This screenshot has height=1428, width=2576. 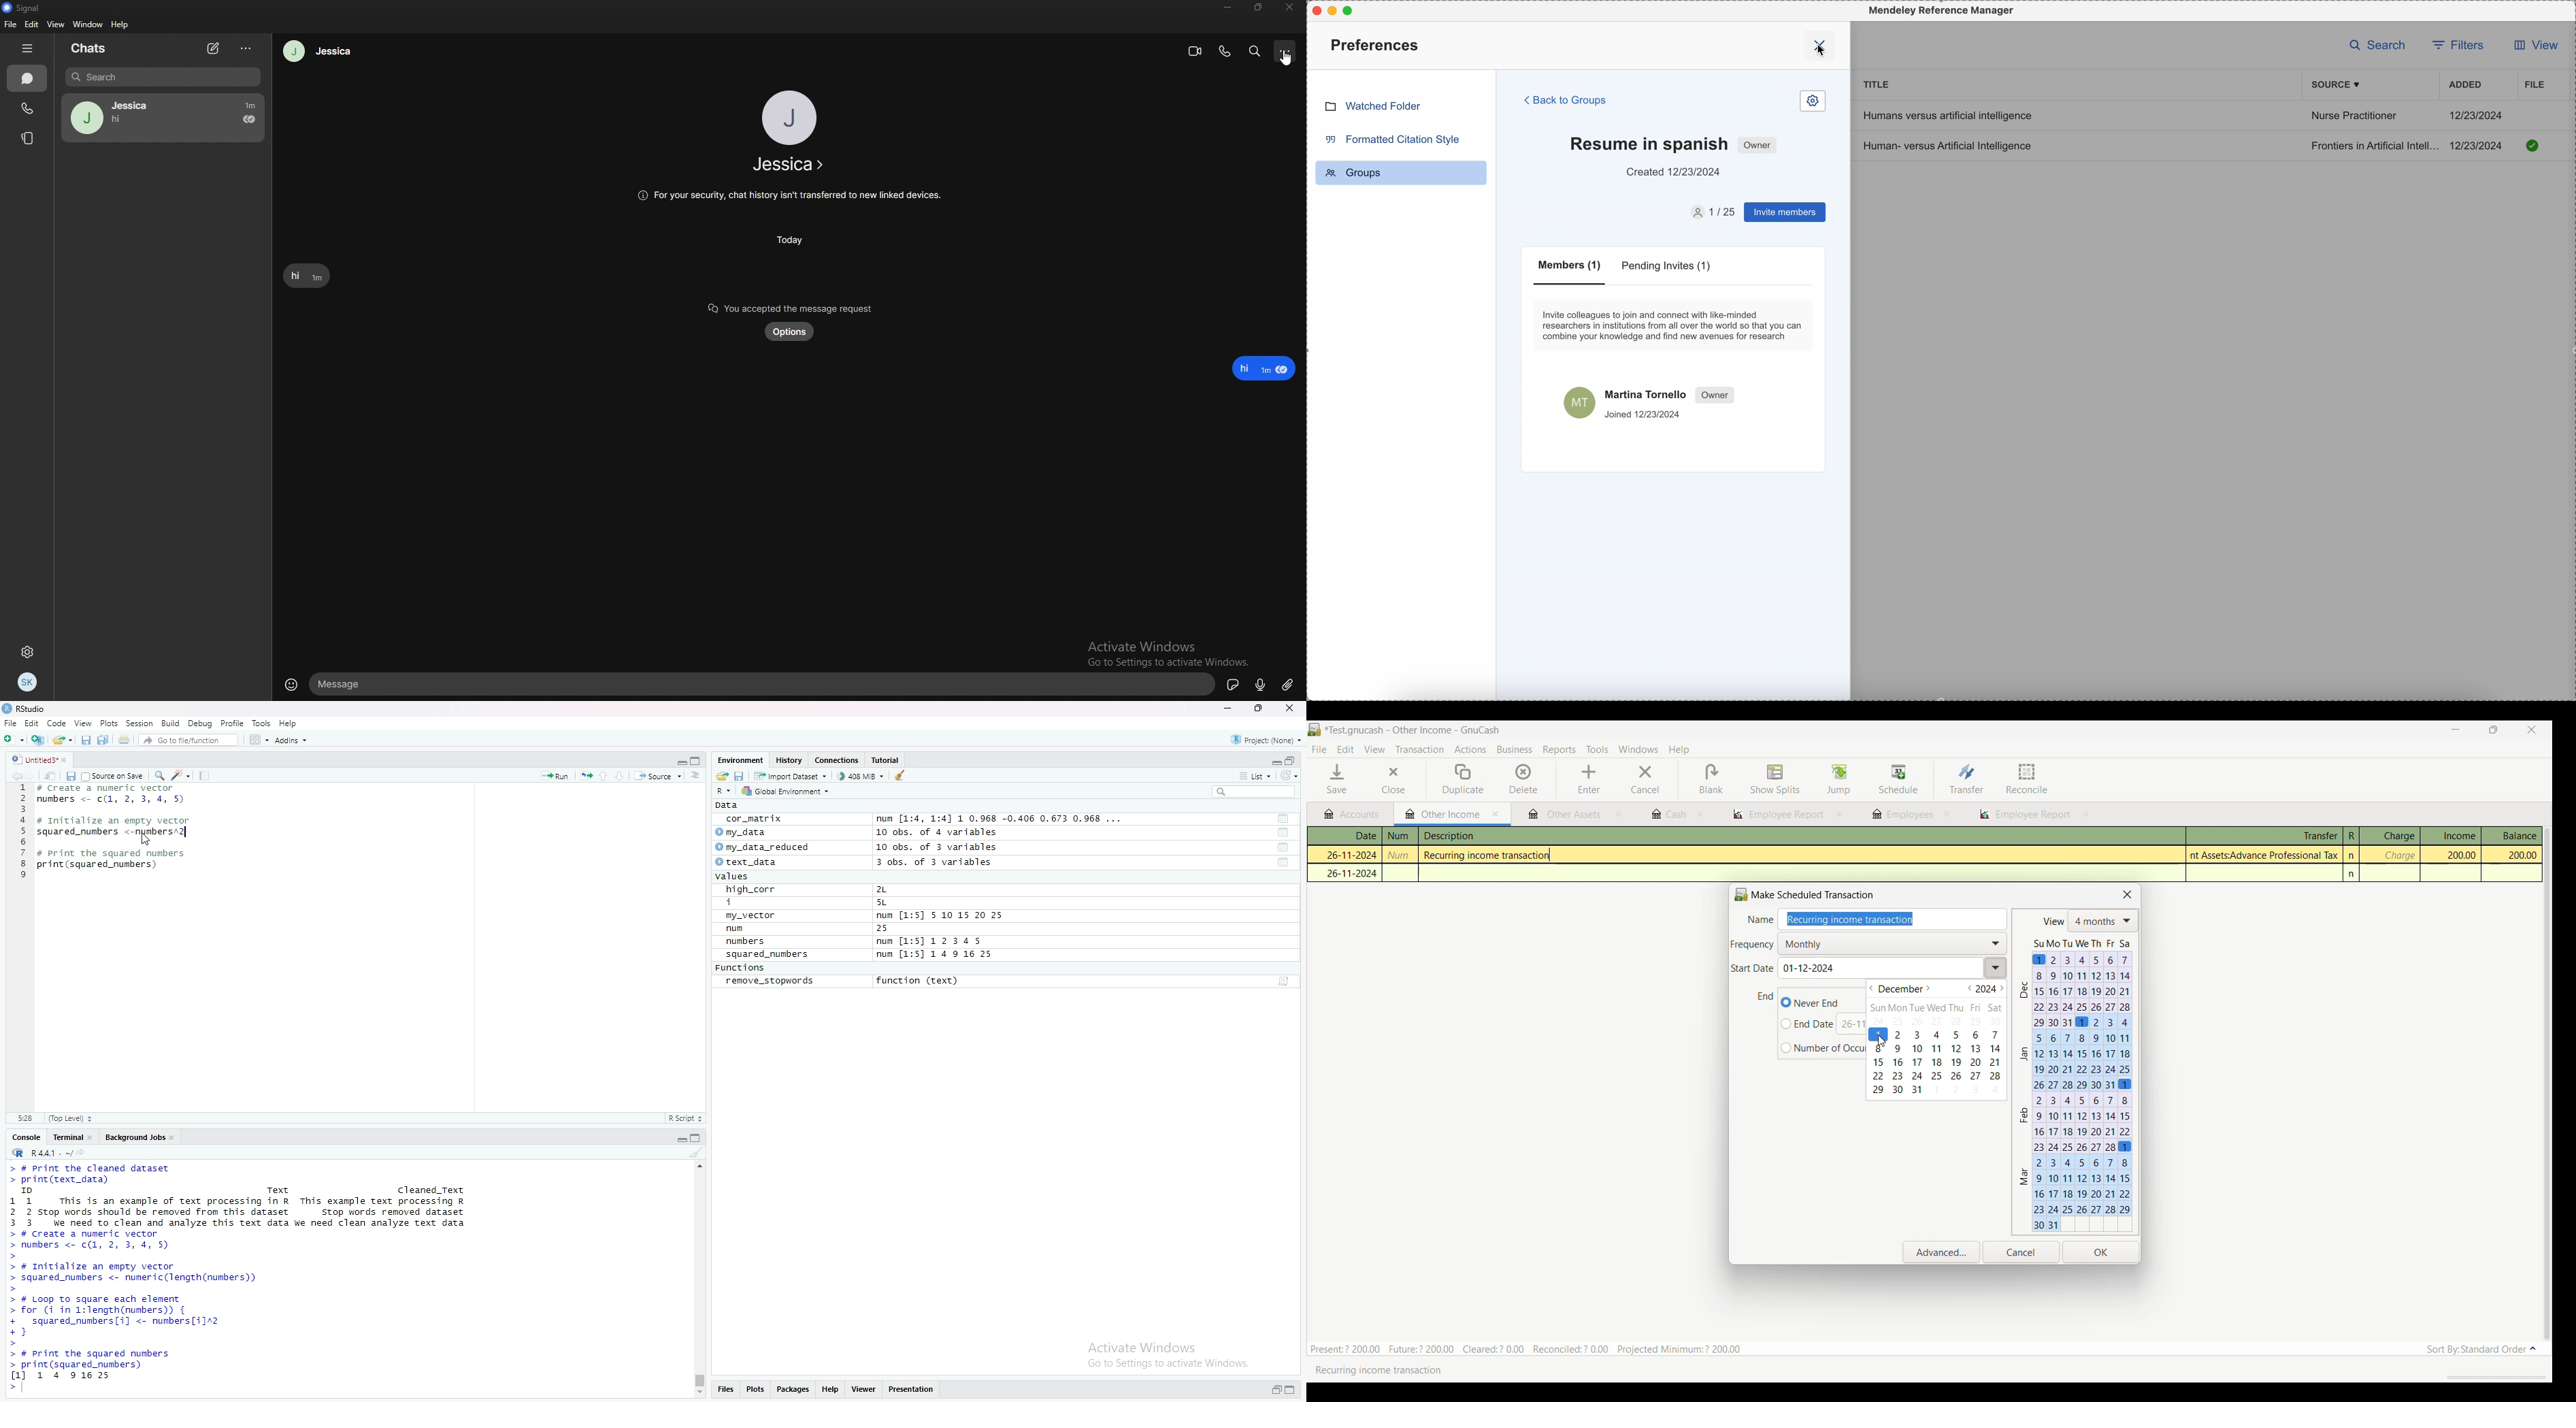 What do you see at coordinates (1268, 738) in the screenshot?
I see `Project: (None)` at bounding box center [1268, 738].